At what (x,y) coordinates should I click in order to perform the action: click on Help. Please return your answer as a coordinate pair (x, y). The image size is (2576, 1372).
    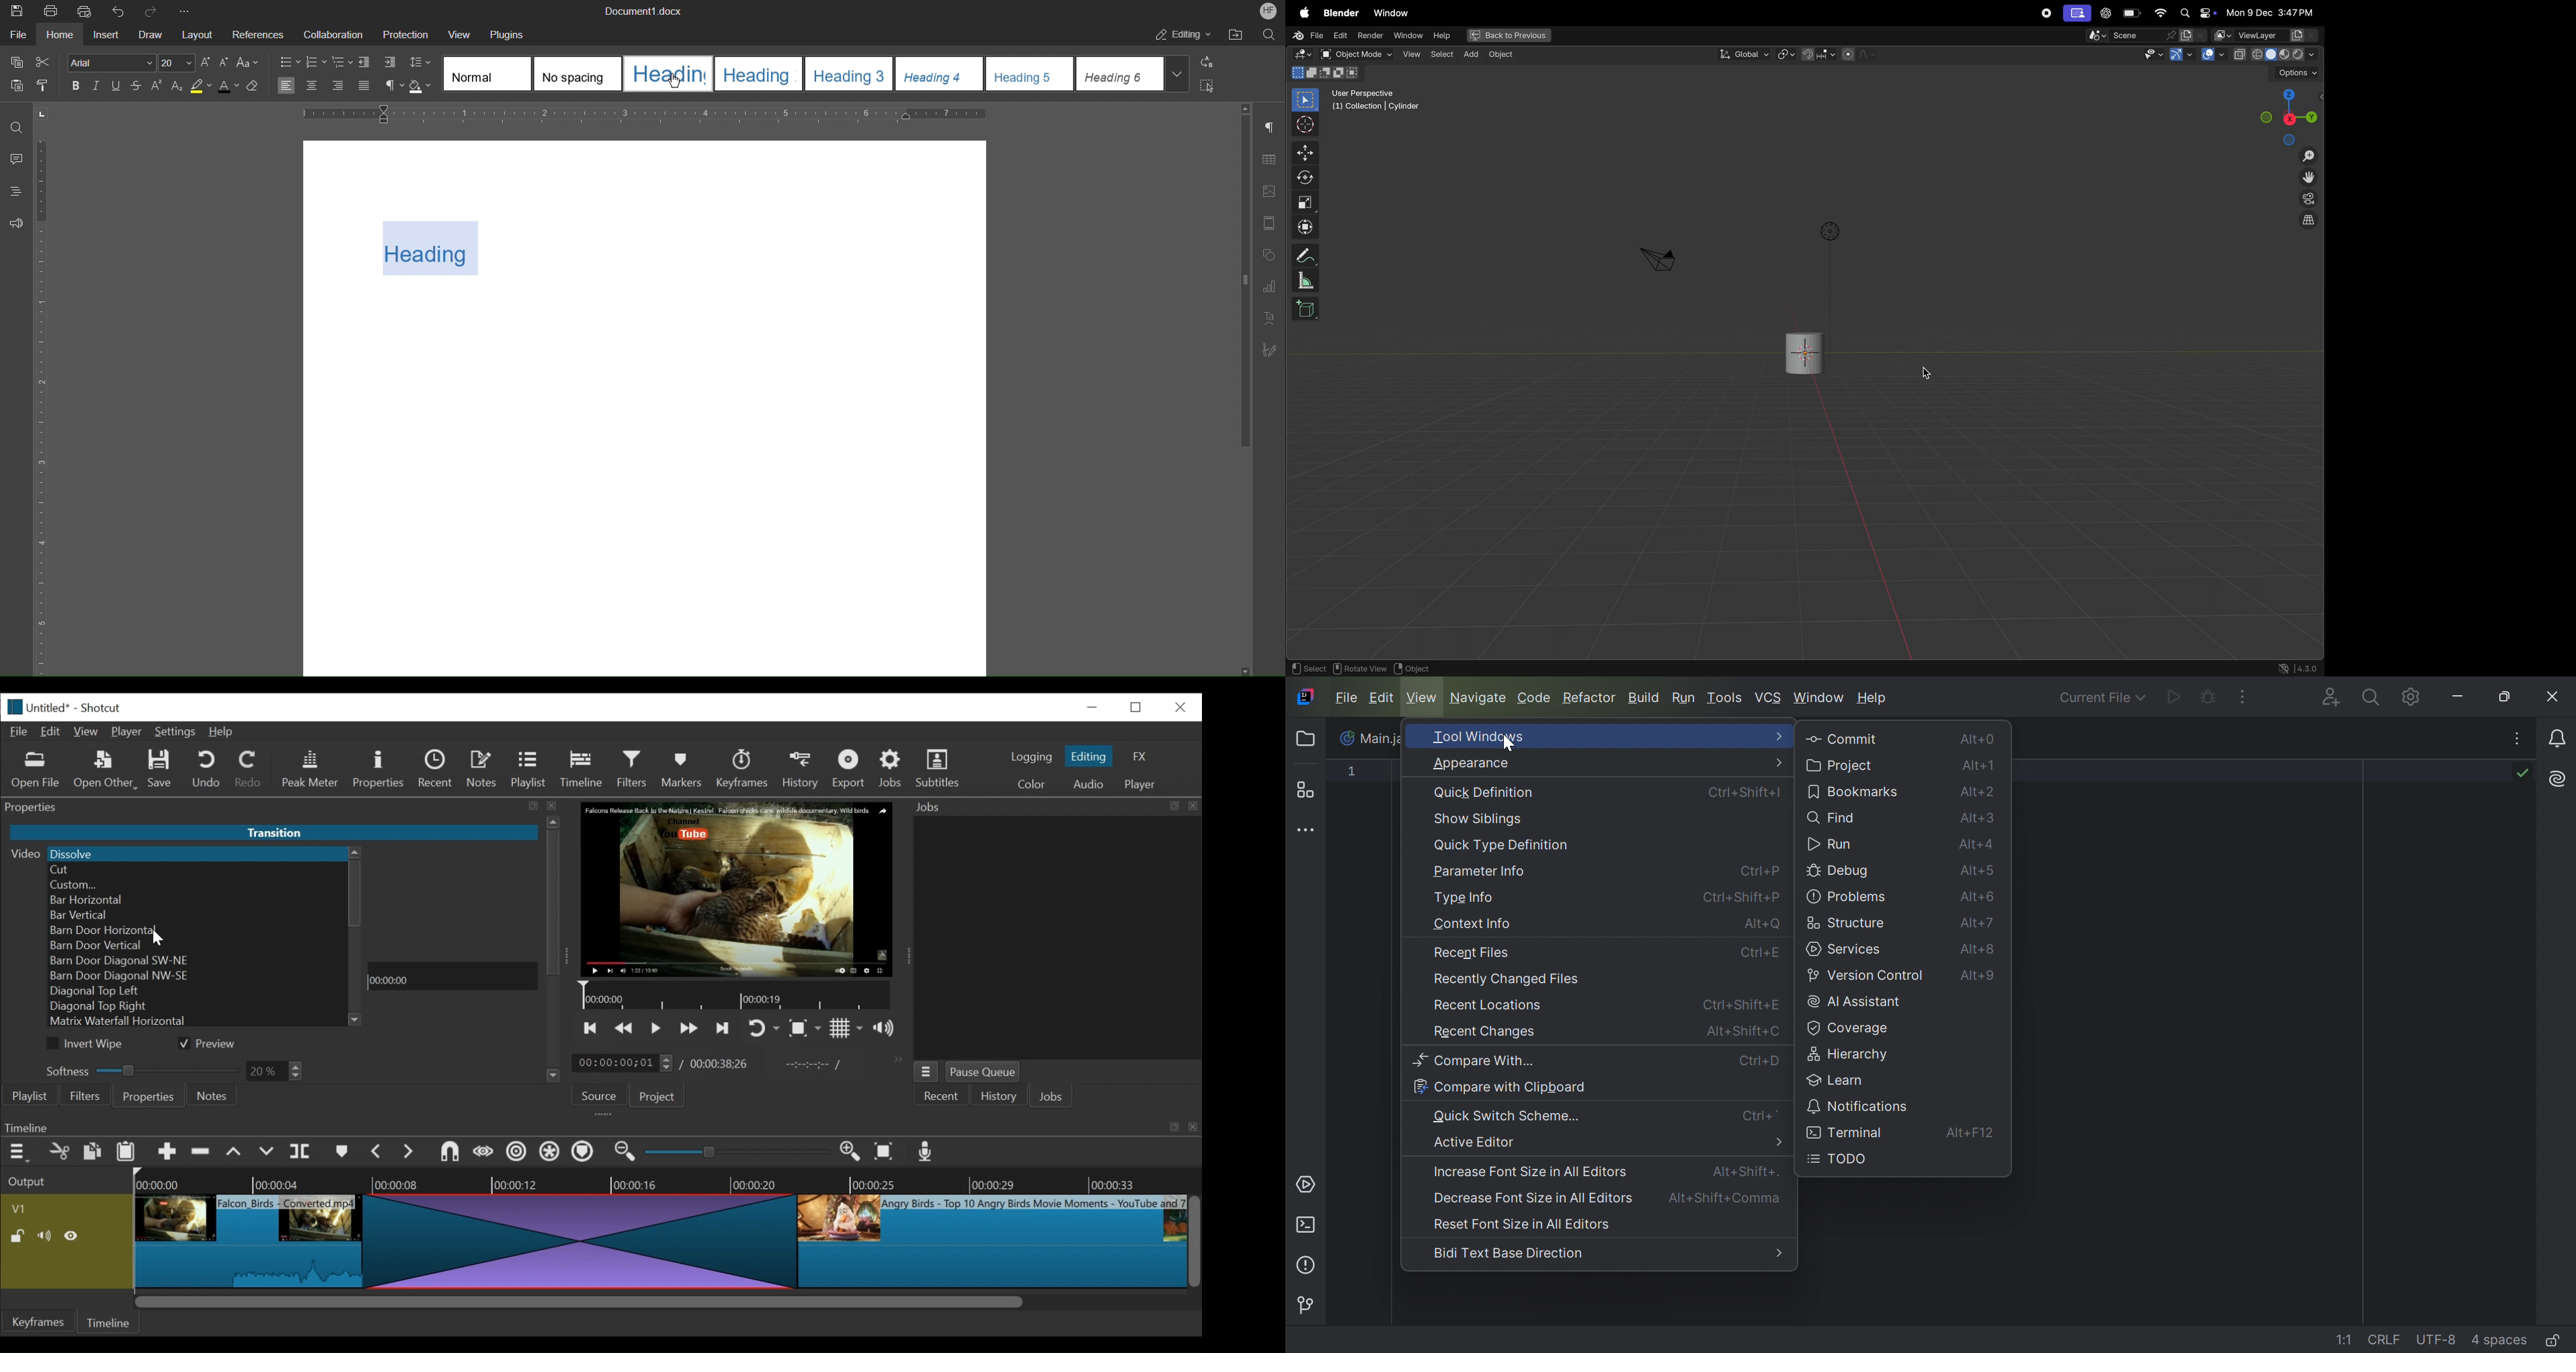
    Looking at the image, I should click on (1874, 698).